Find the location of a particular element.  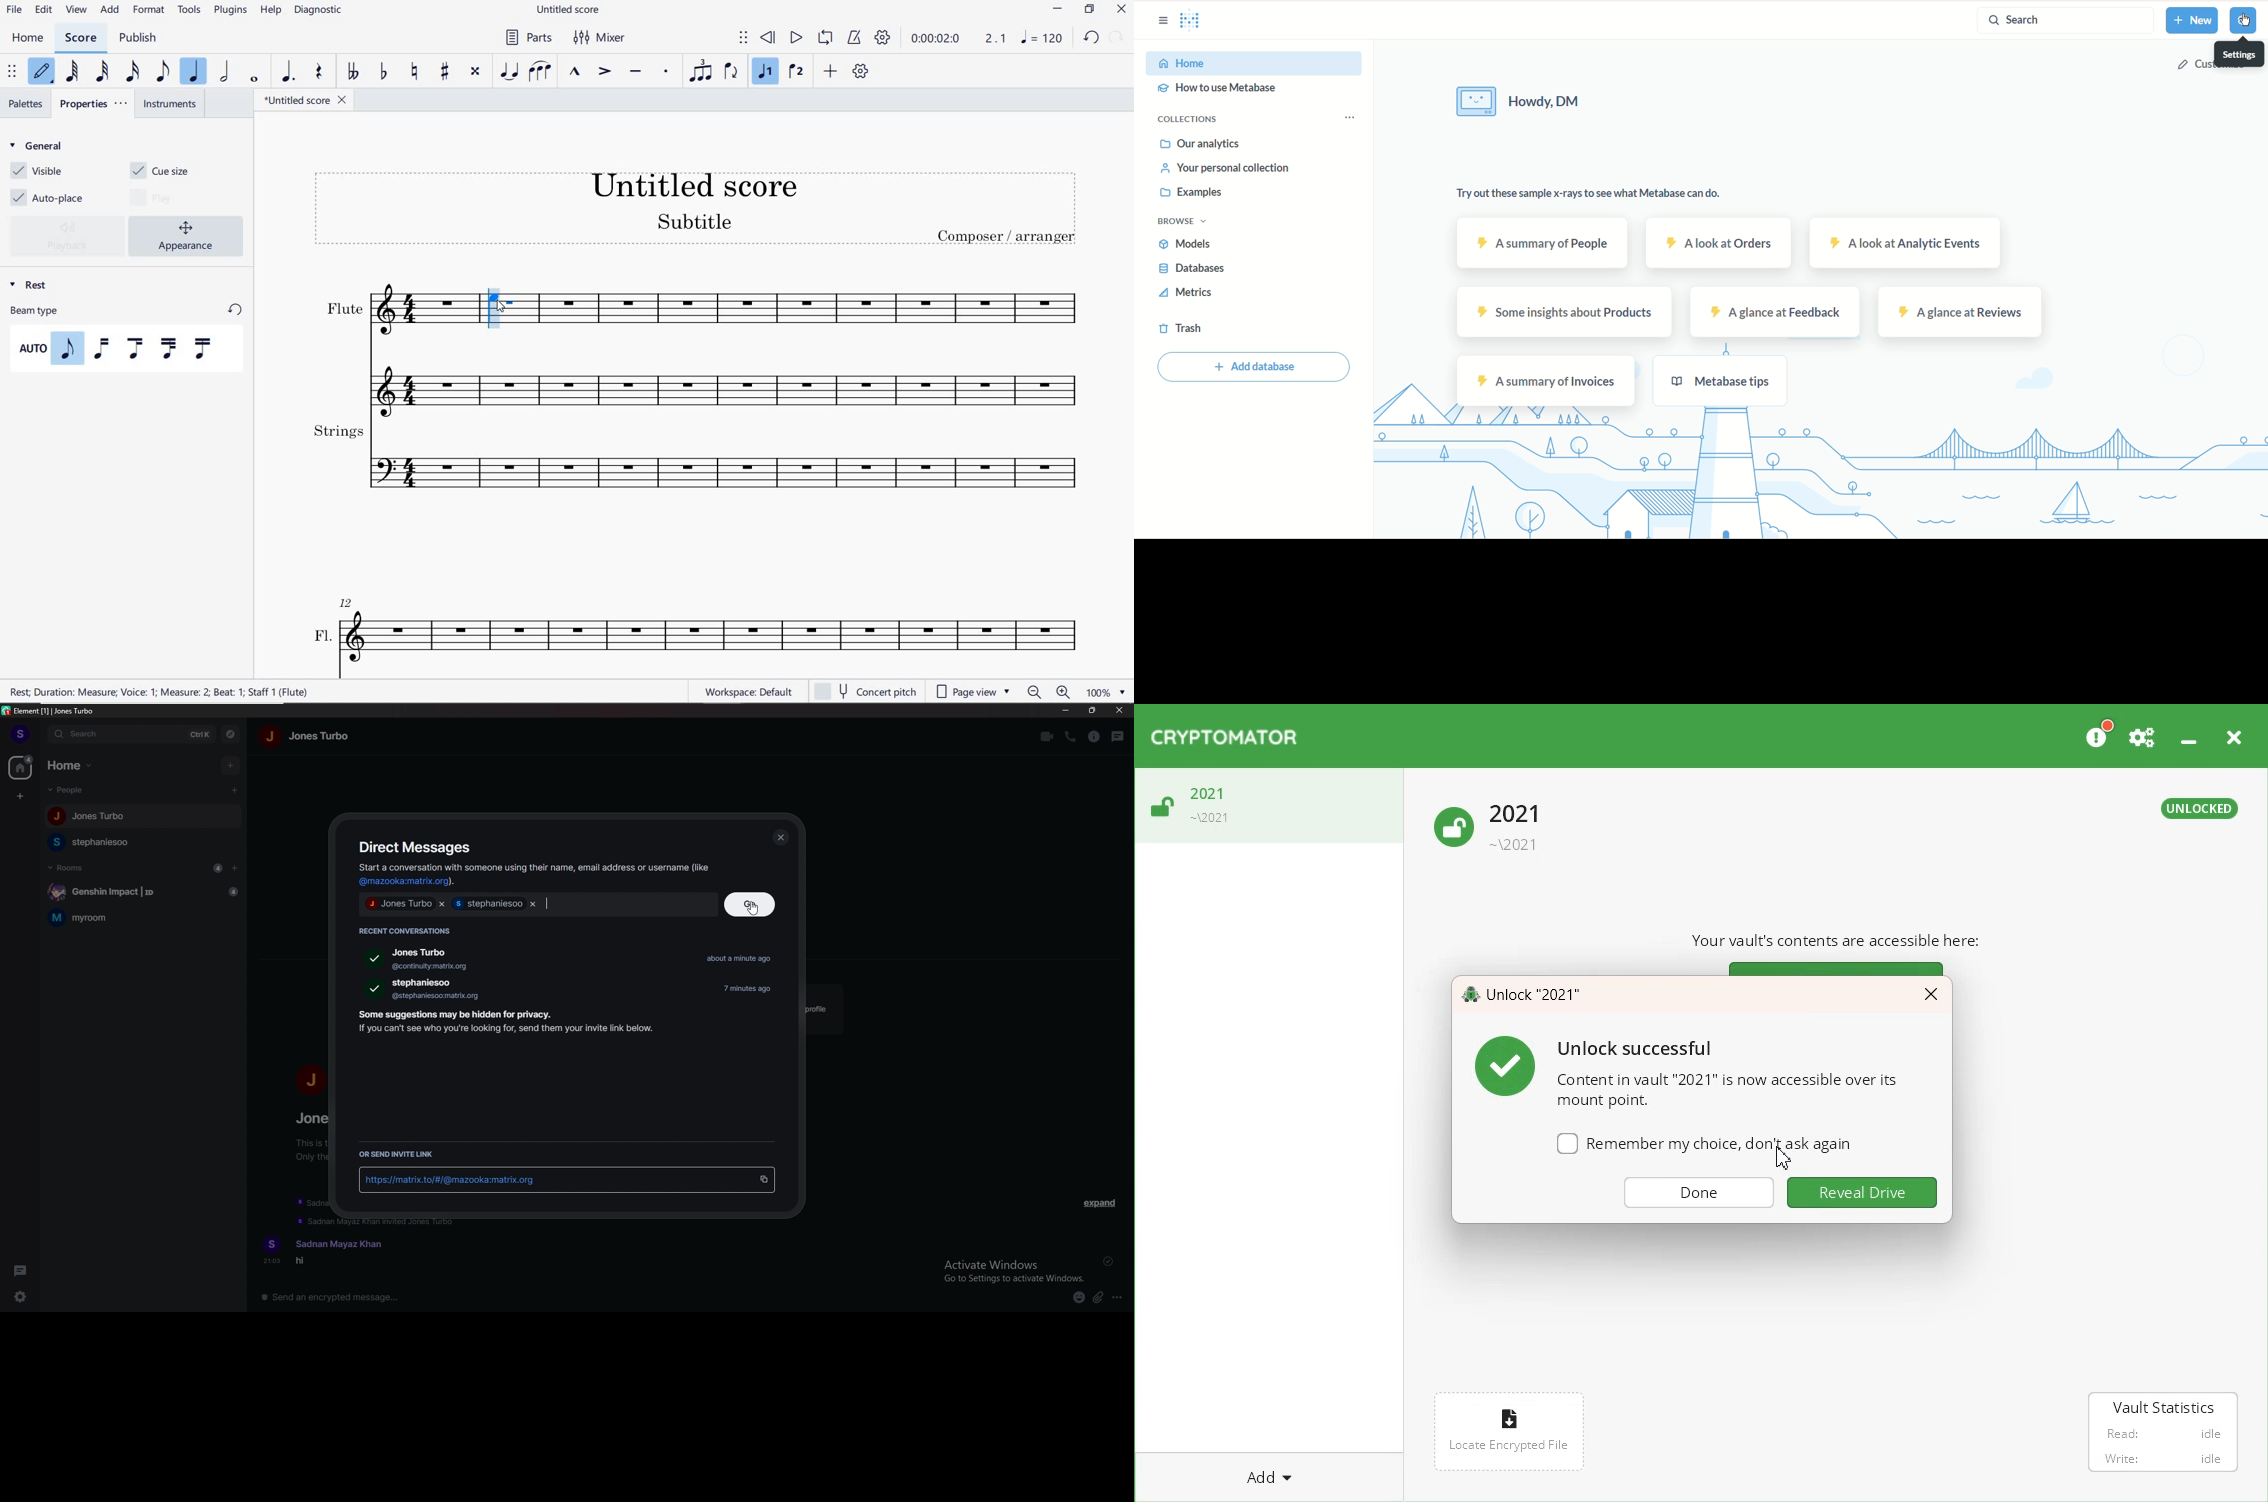

remove is located at coordinates (442, 904).